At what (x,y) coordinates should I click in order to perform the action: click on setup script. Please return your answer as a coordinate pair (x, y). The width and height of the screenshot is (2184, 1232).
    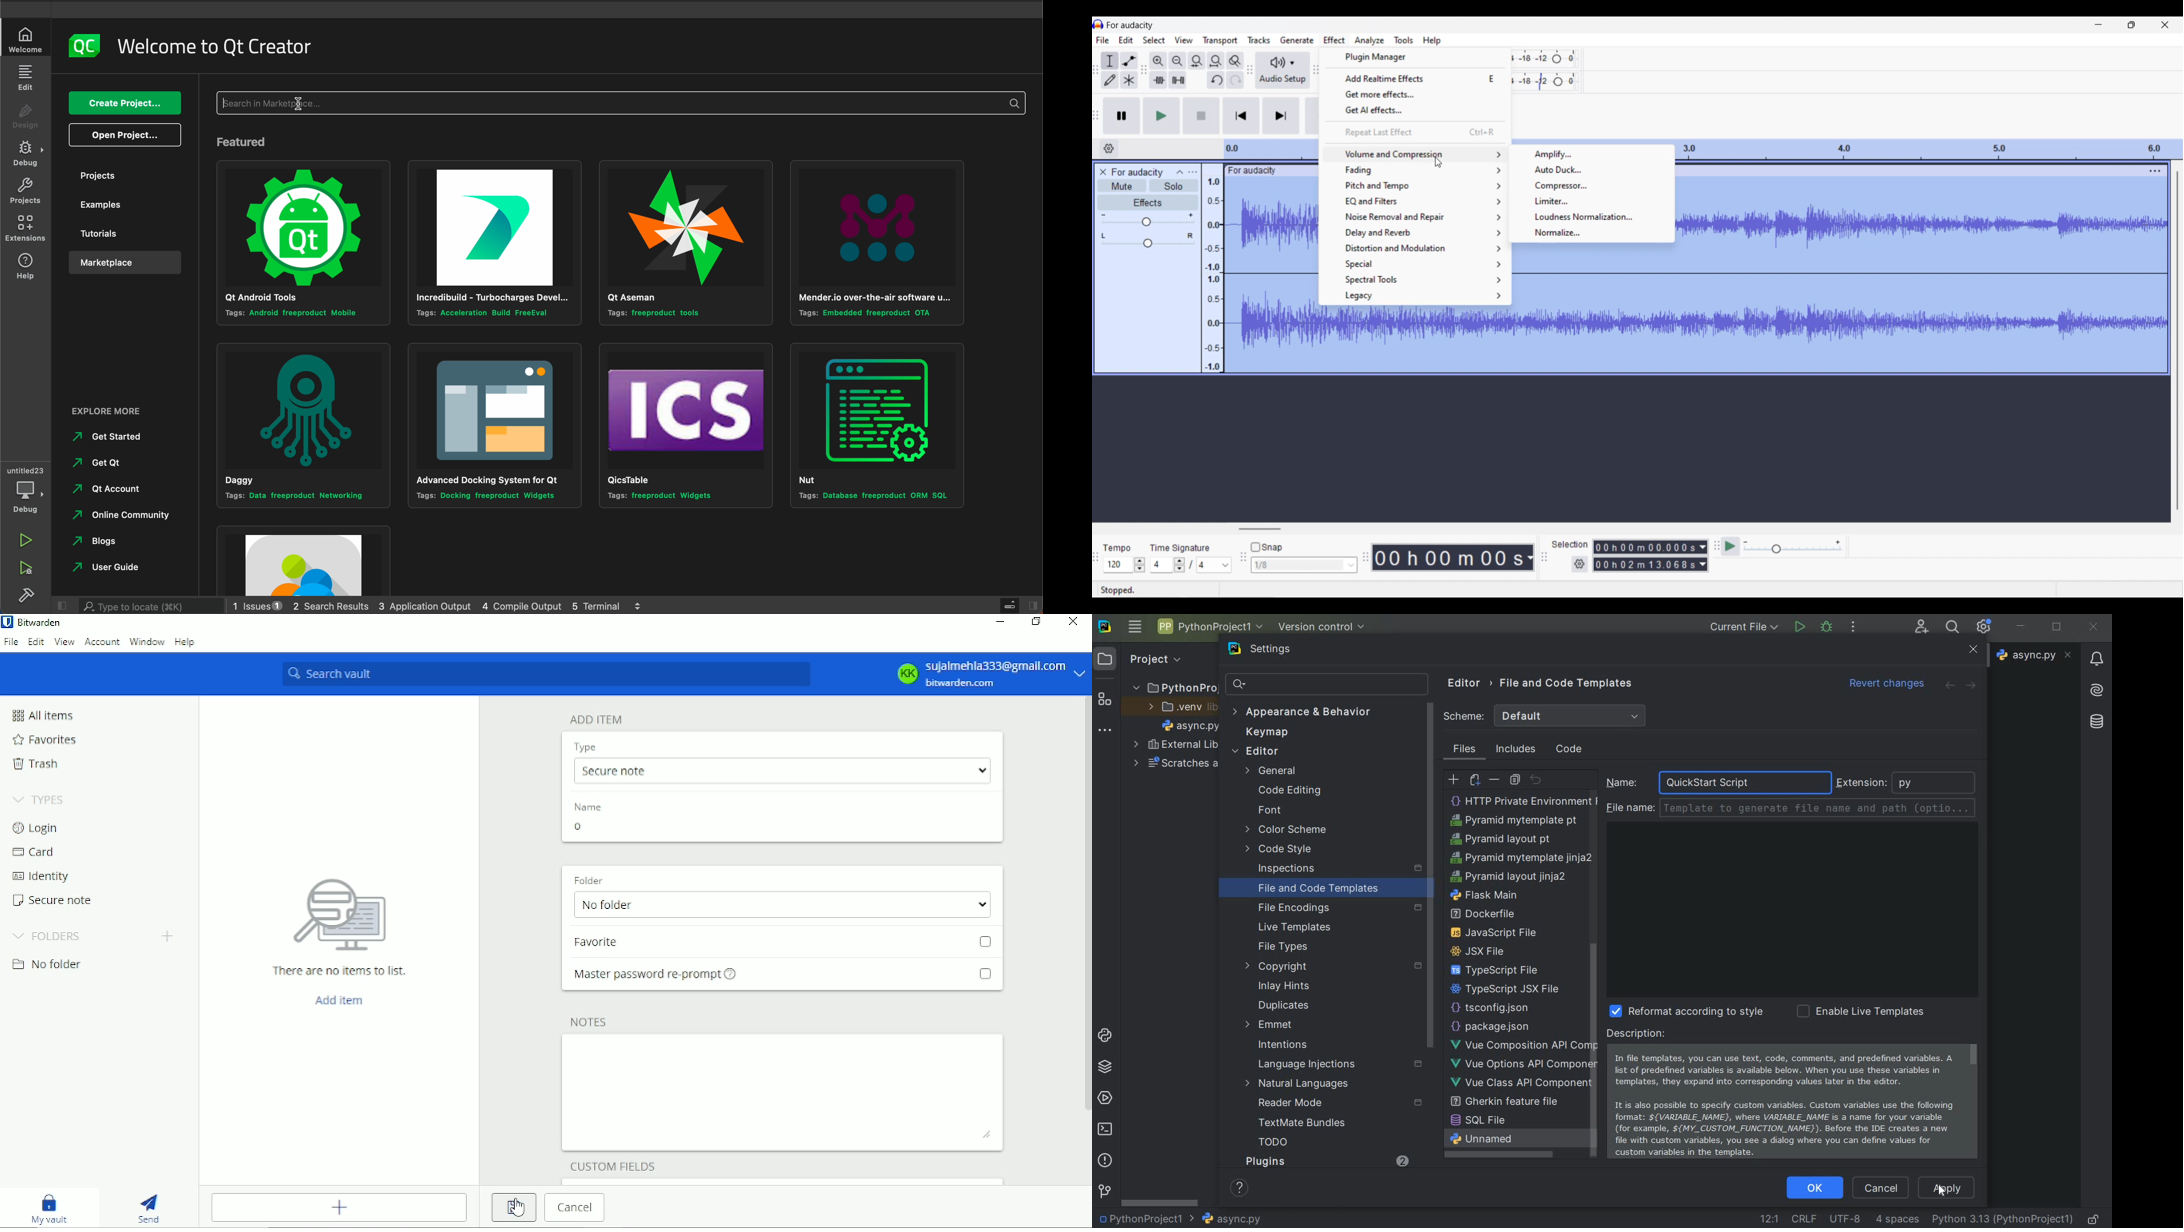
    Looking at the image, I should click on (1490, 930).